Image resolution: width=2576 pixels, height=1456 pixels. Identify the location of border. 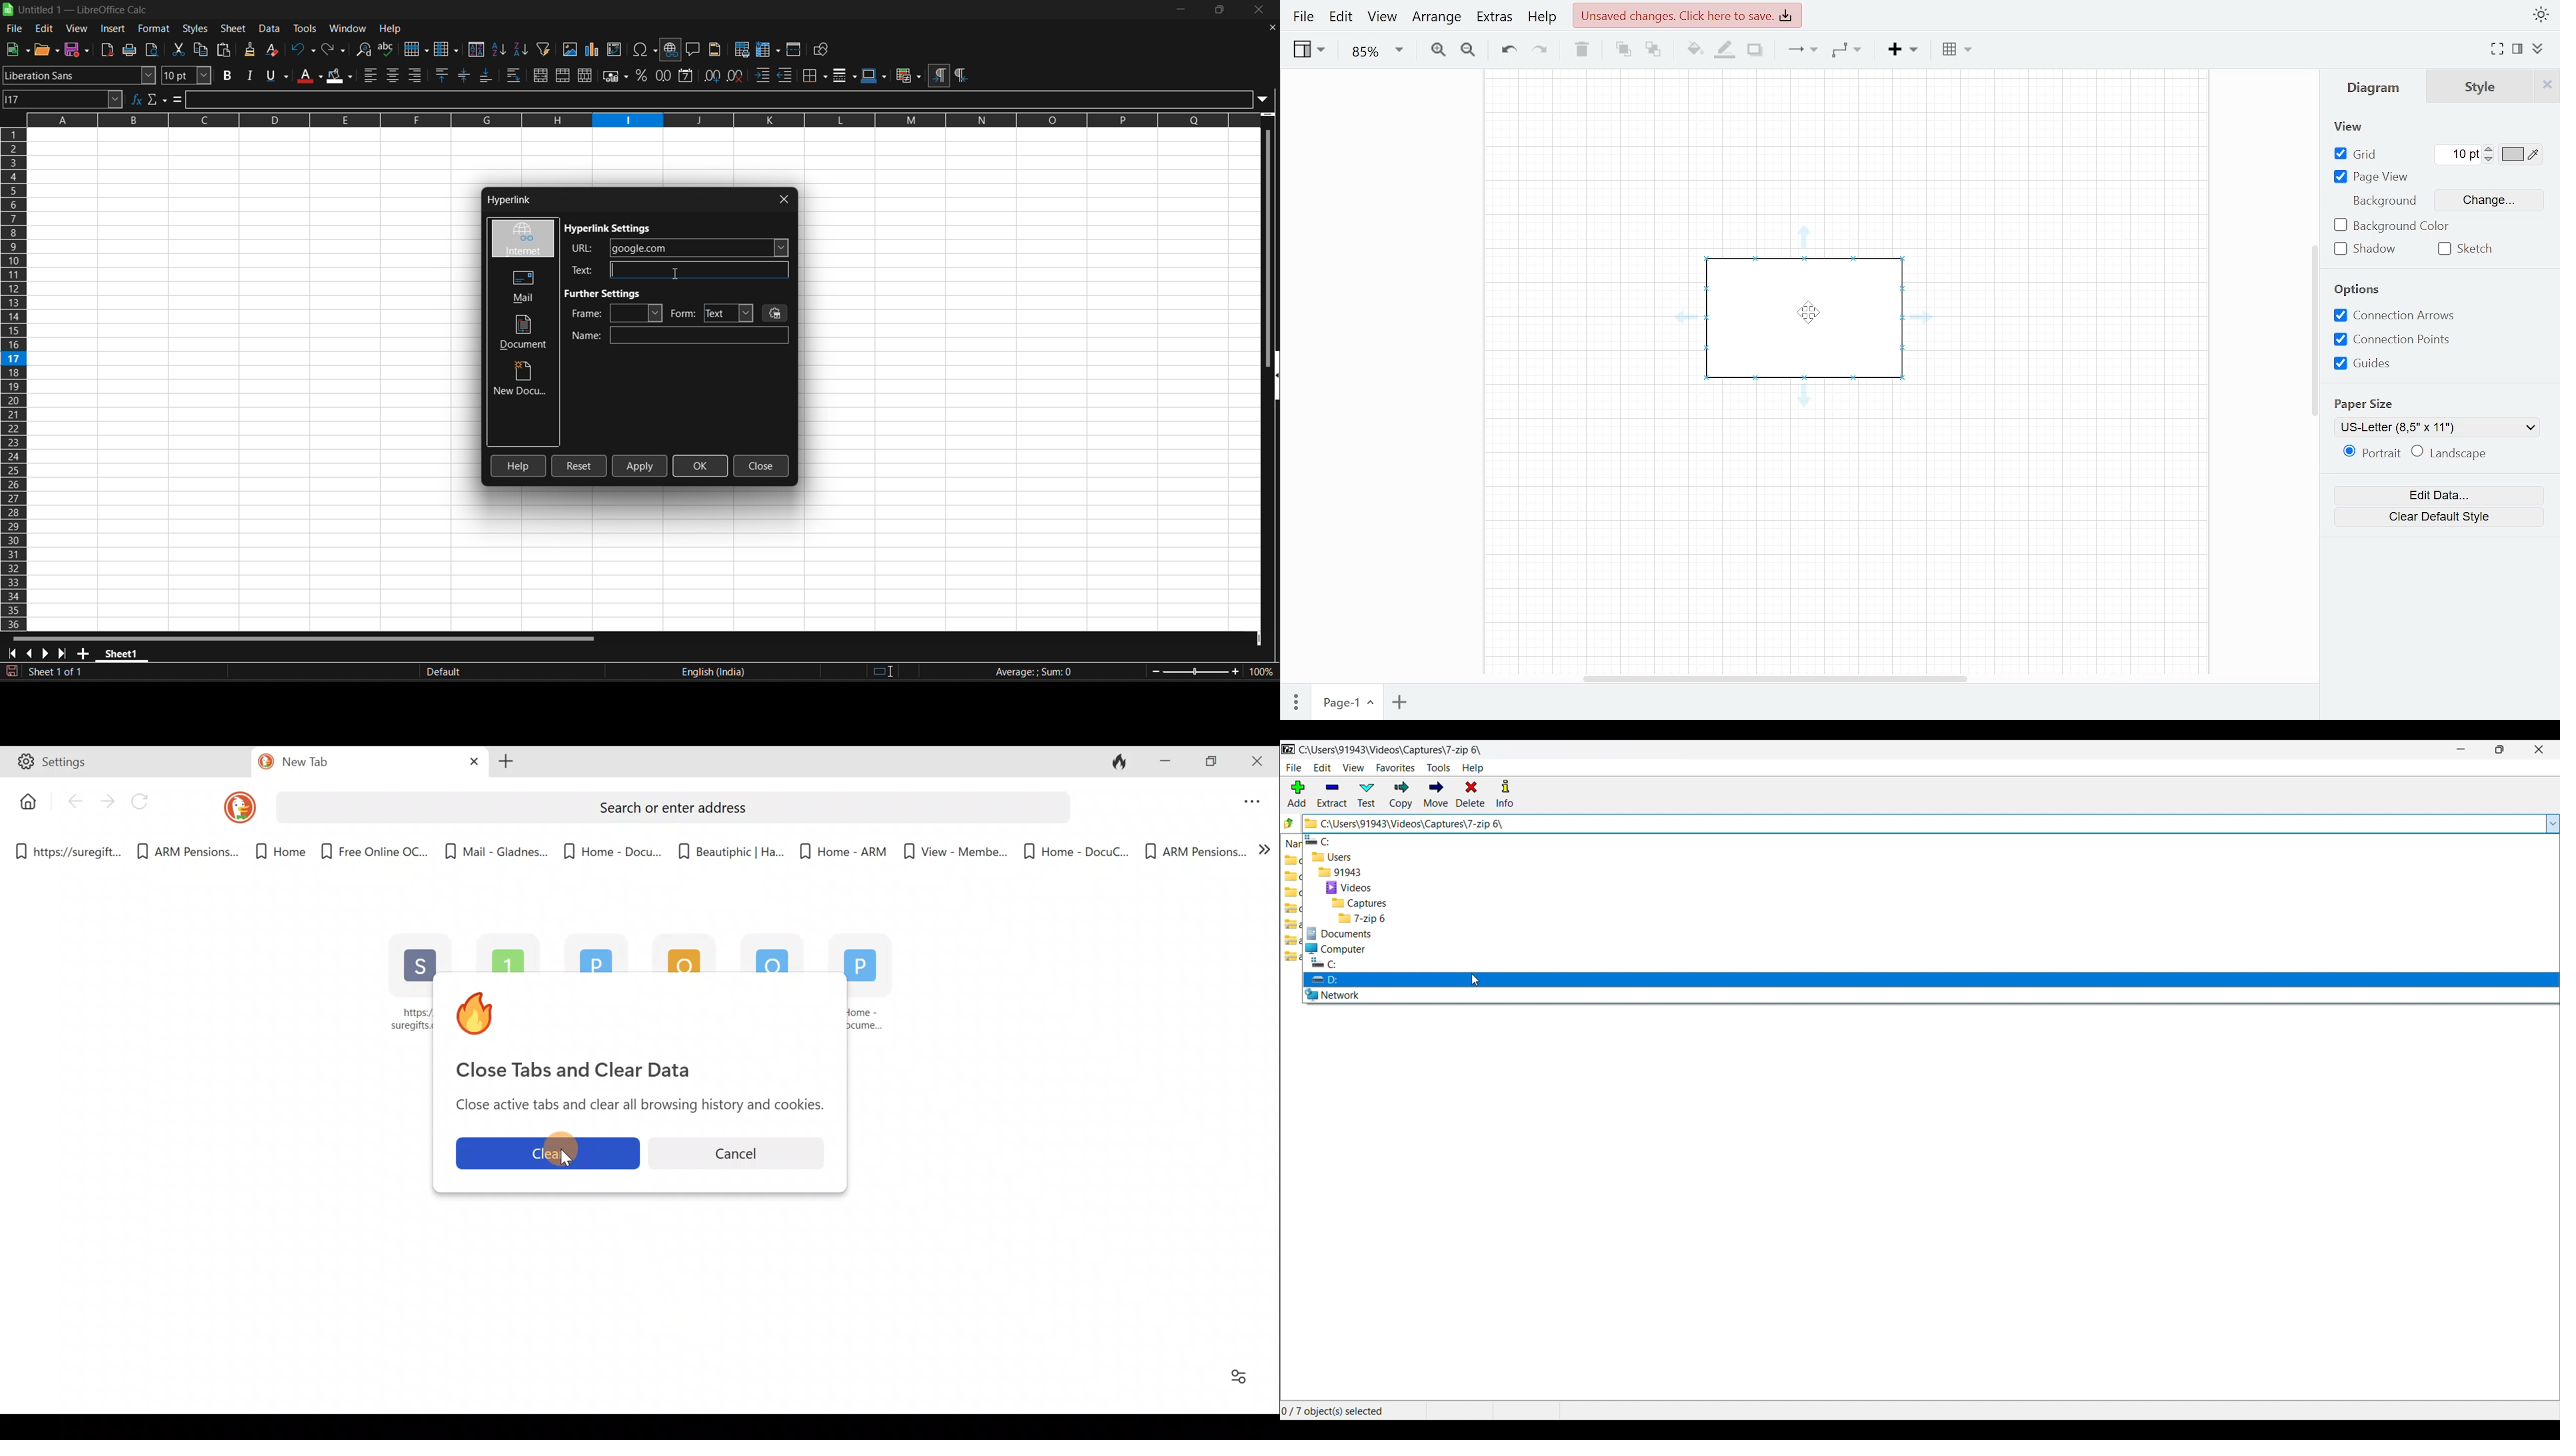
(815, 75).